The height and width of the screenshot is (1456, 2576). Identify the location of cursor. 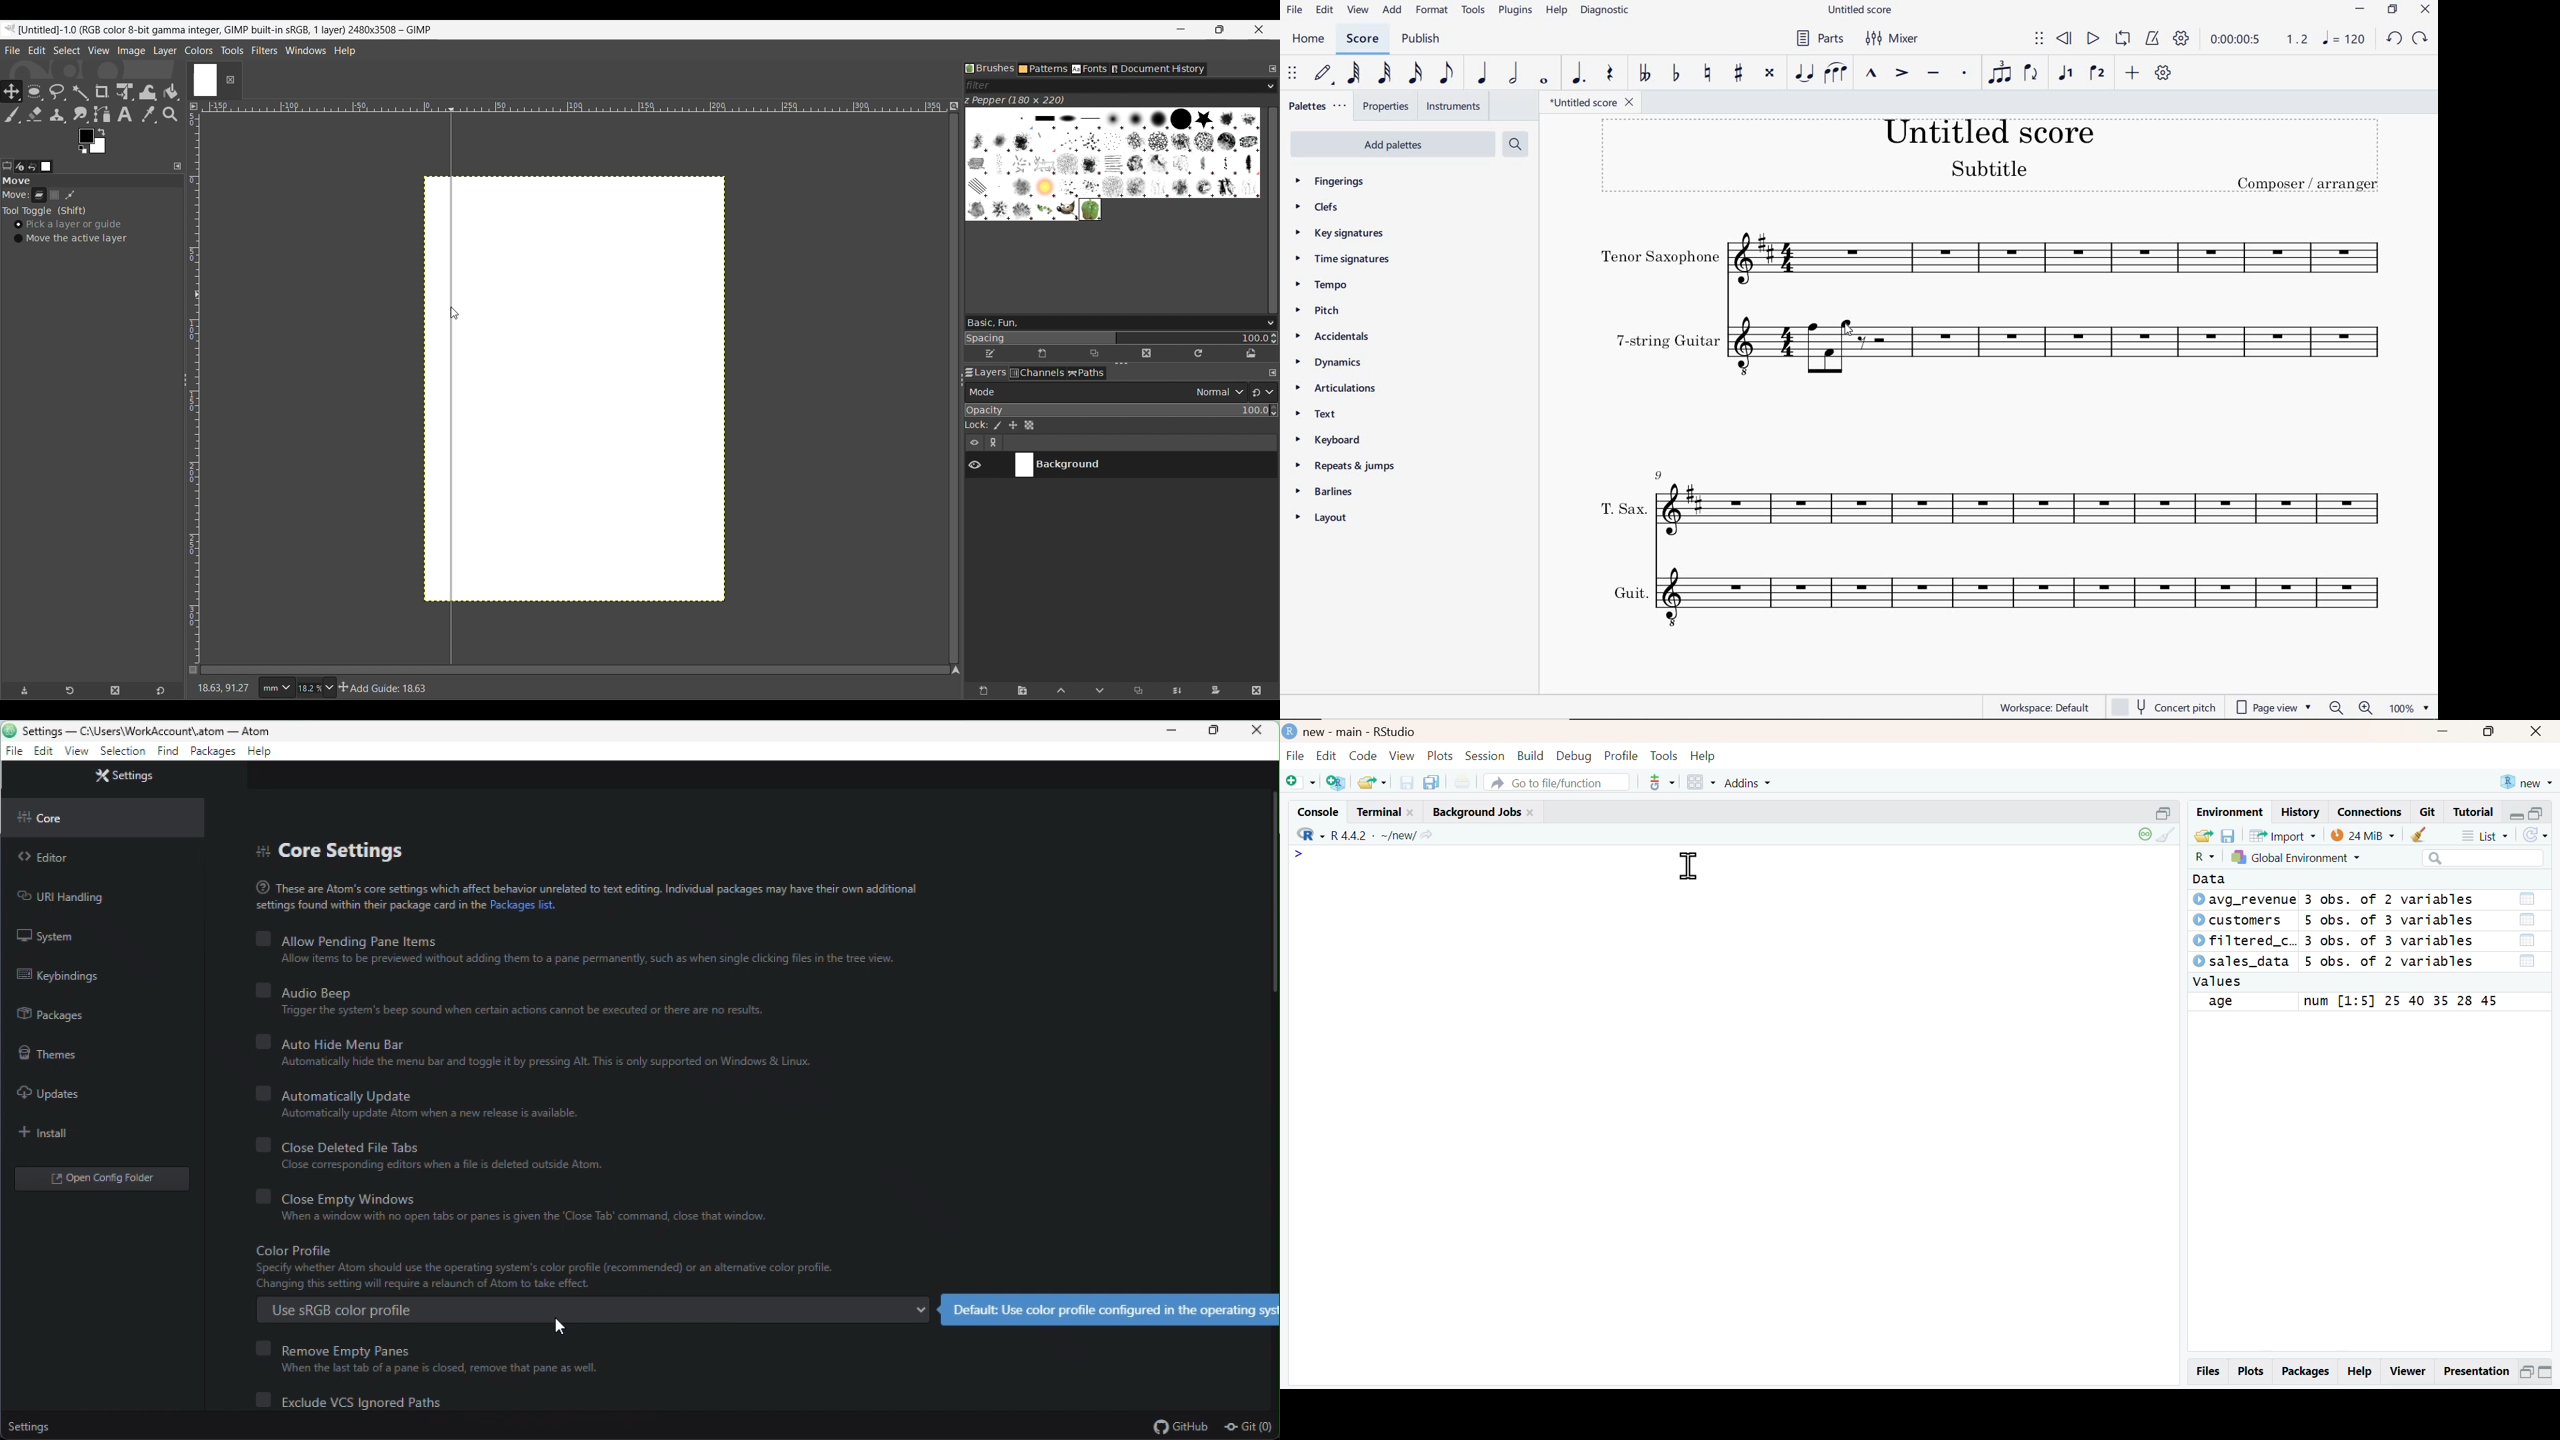
(1688, 866).